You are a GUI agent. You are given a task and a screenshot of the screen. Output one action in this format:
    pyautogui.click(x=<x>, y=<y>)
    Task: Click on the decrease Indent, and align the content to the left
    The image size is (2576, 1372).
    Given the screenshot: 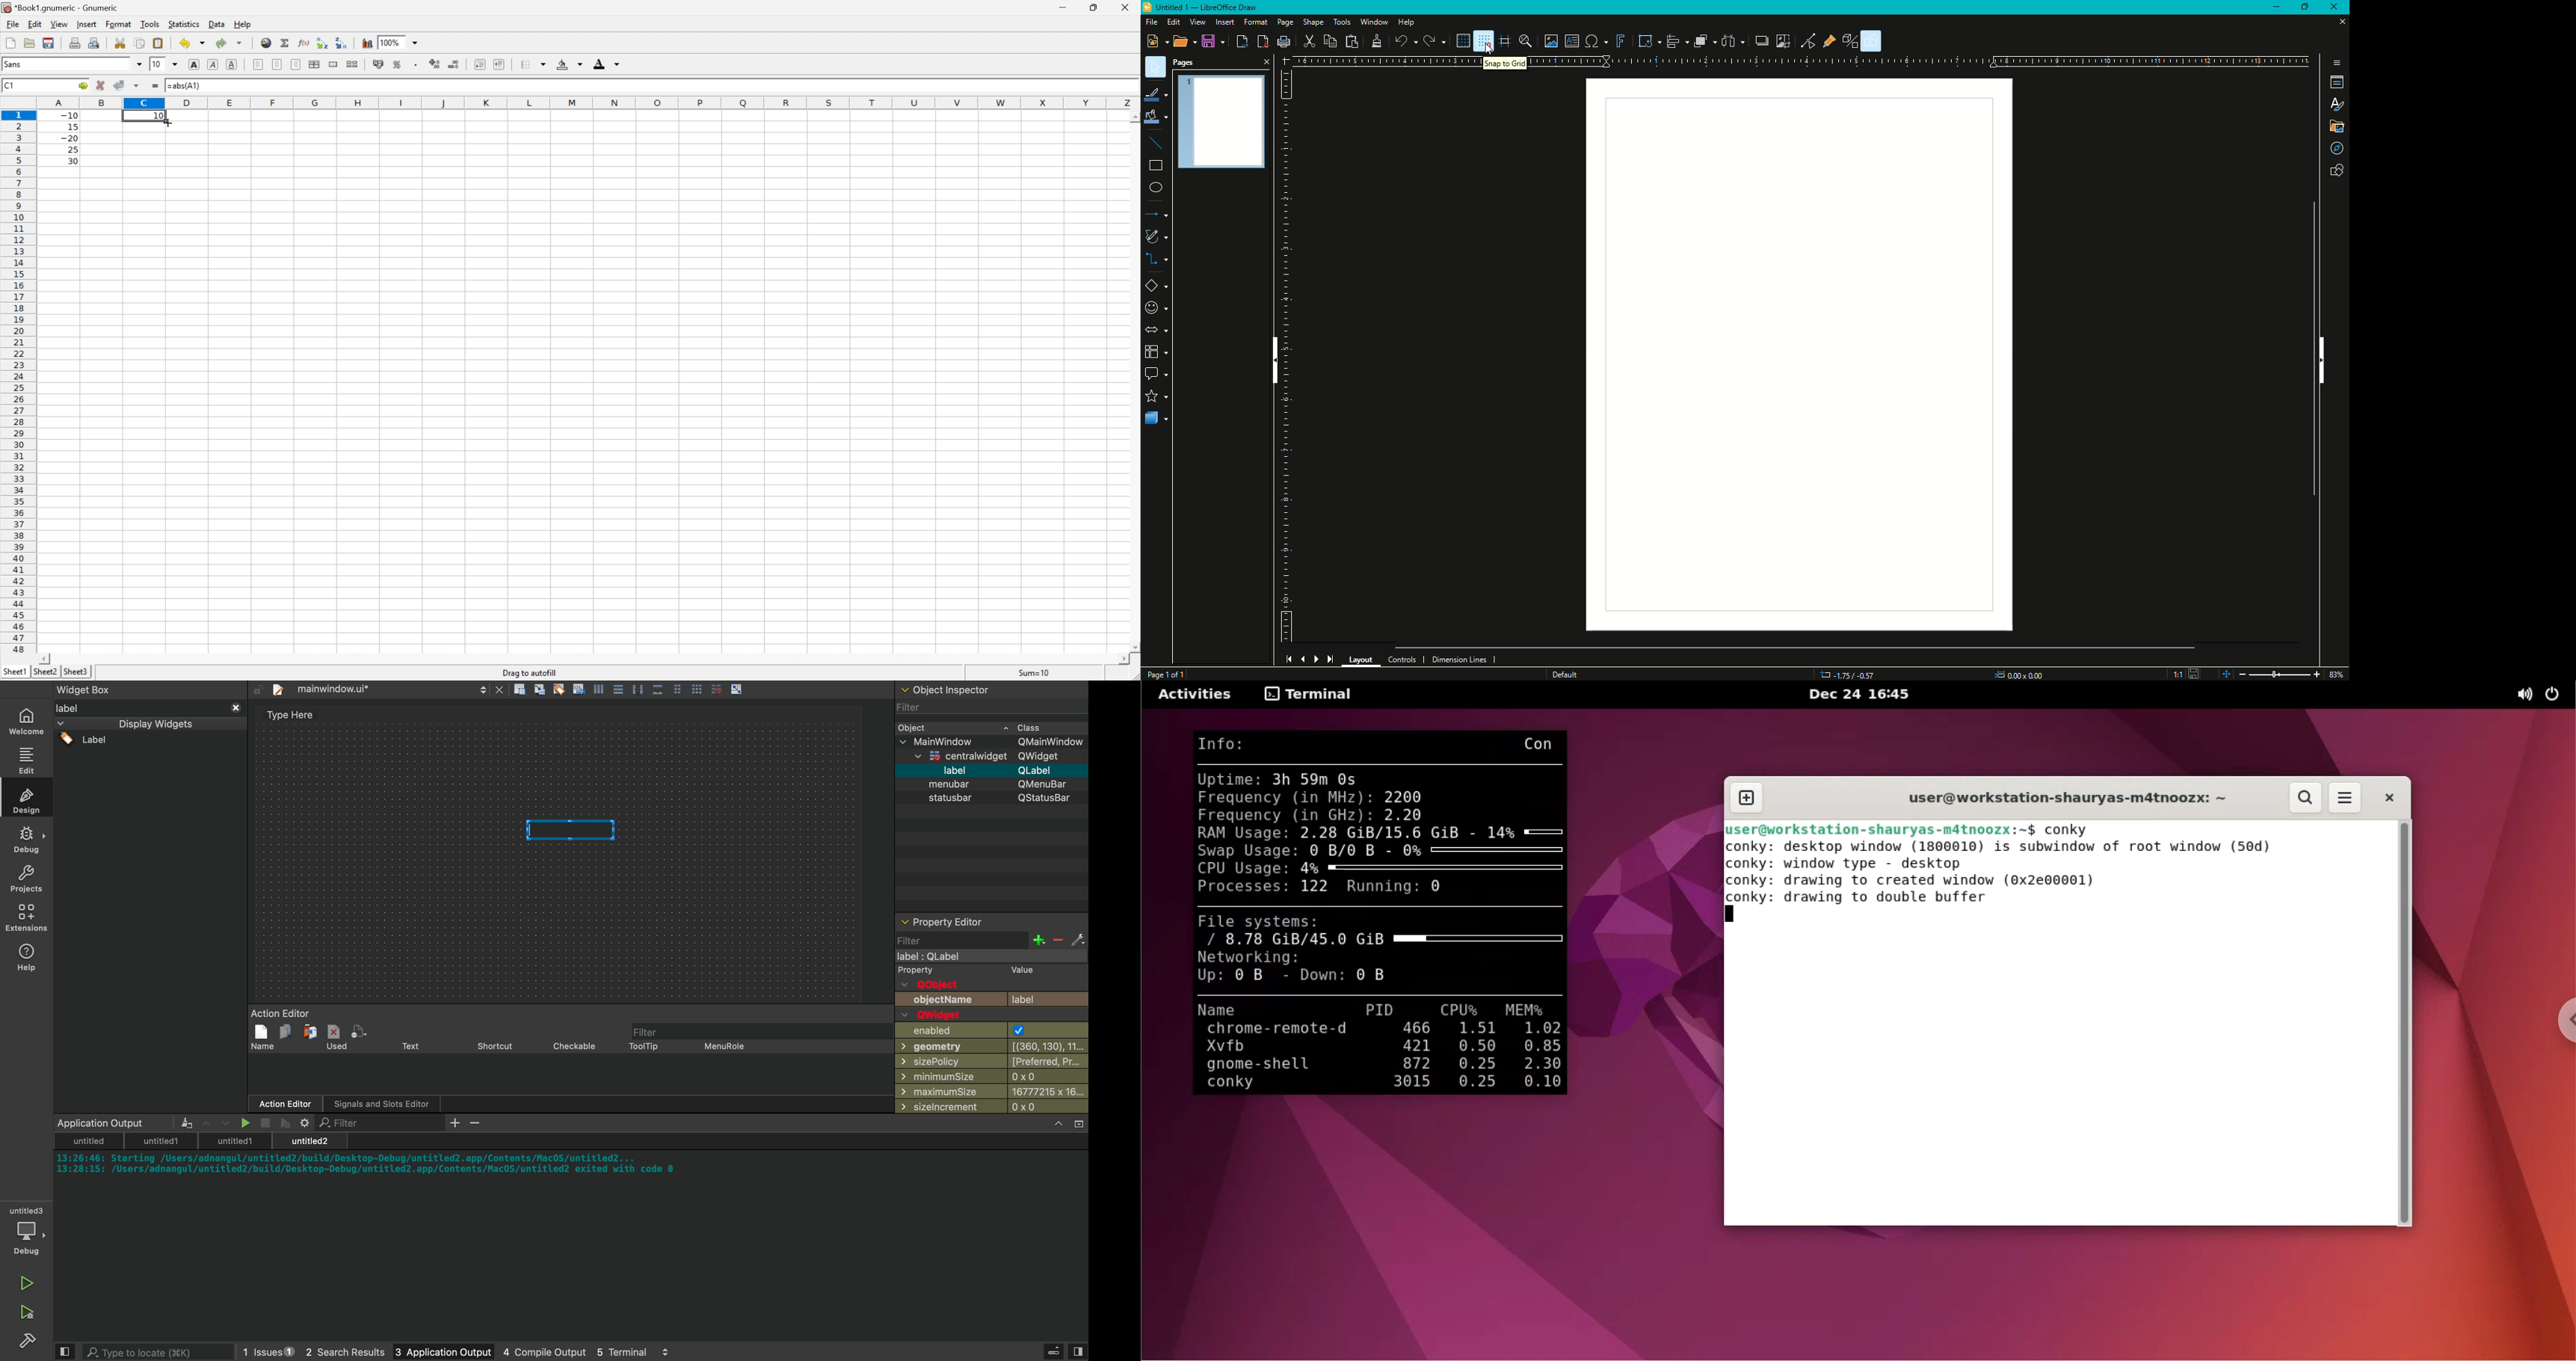 What is the action you would take?
    pyautogui.click(x=479, y=64)
    